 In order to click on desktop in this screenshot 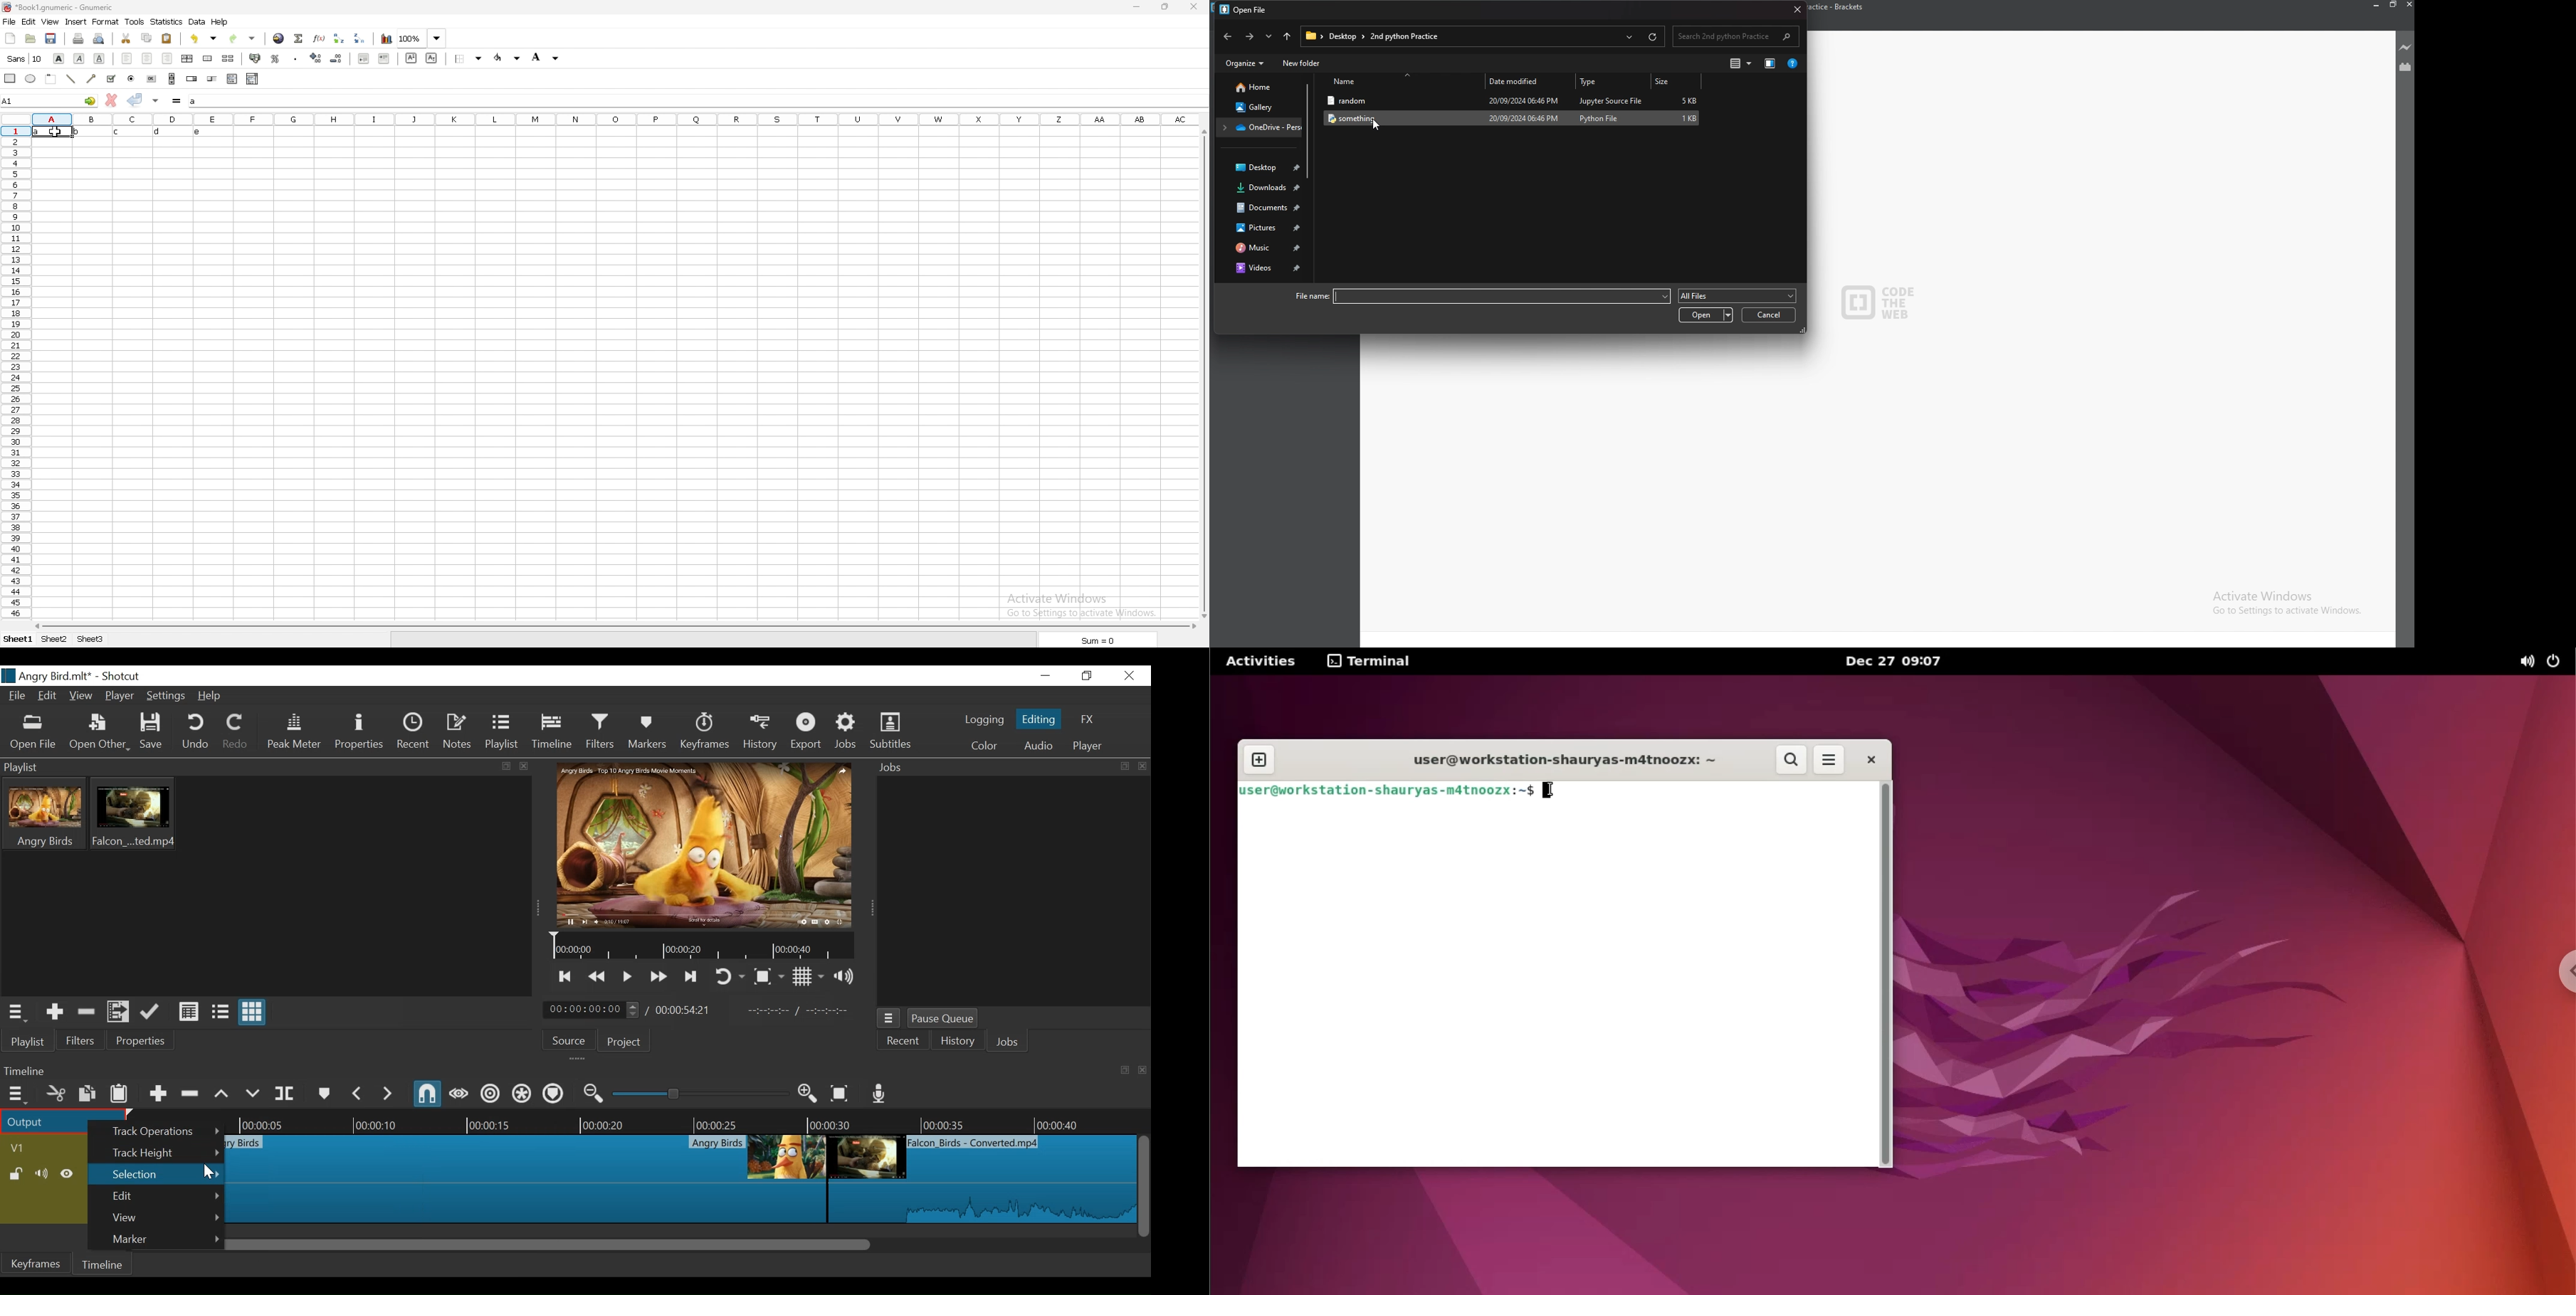, I will do `click(1344, 36)`.